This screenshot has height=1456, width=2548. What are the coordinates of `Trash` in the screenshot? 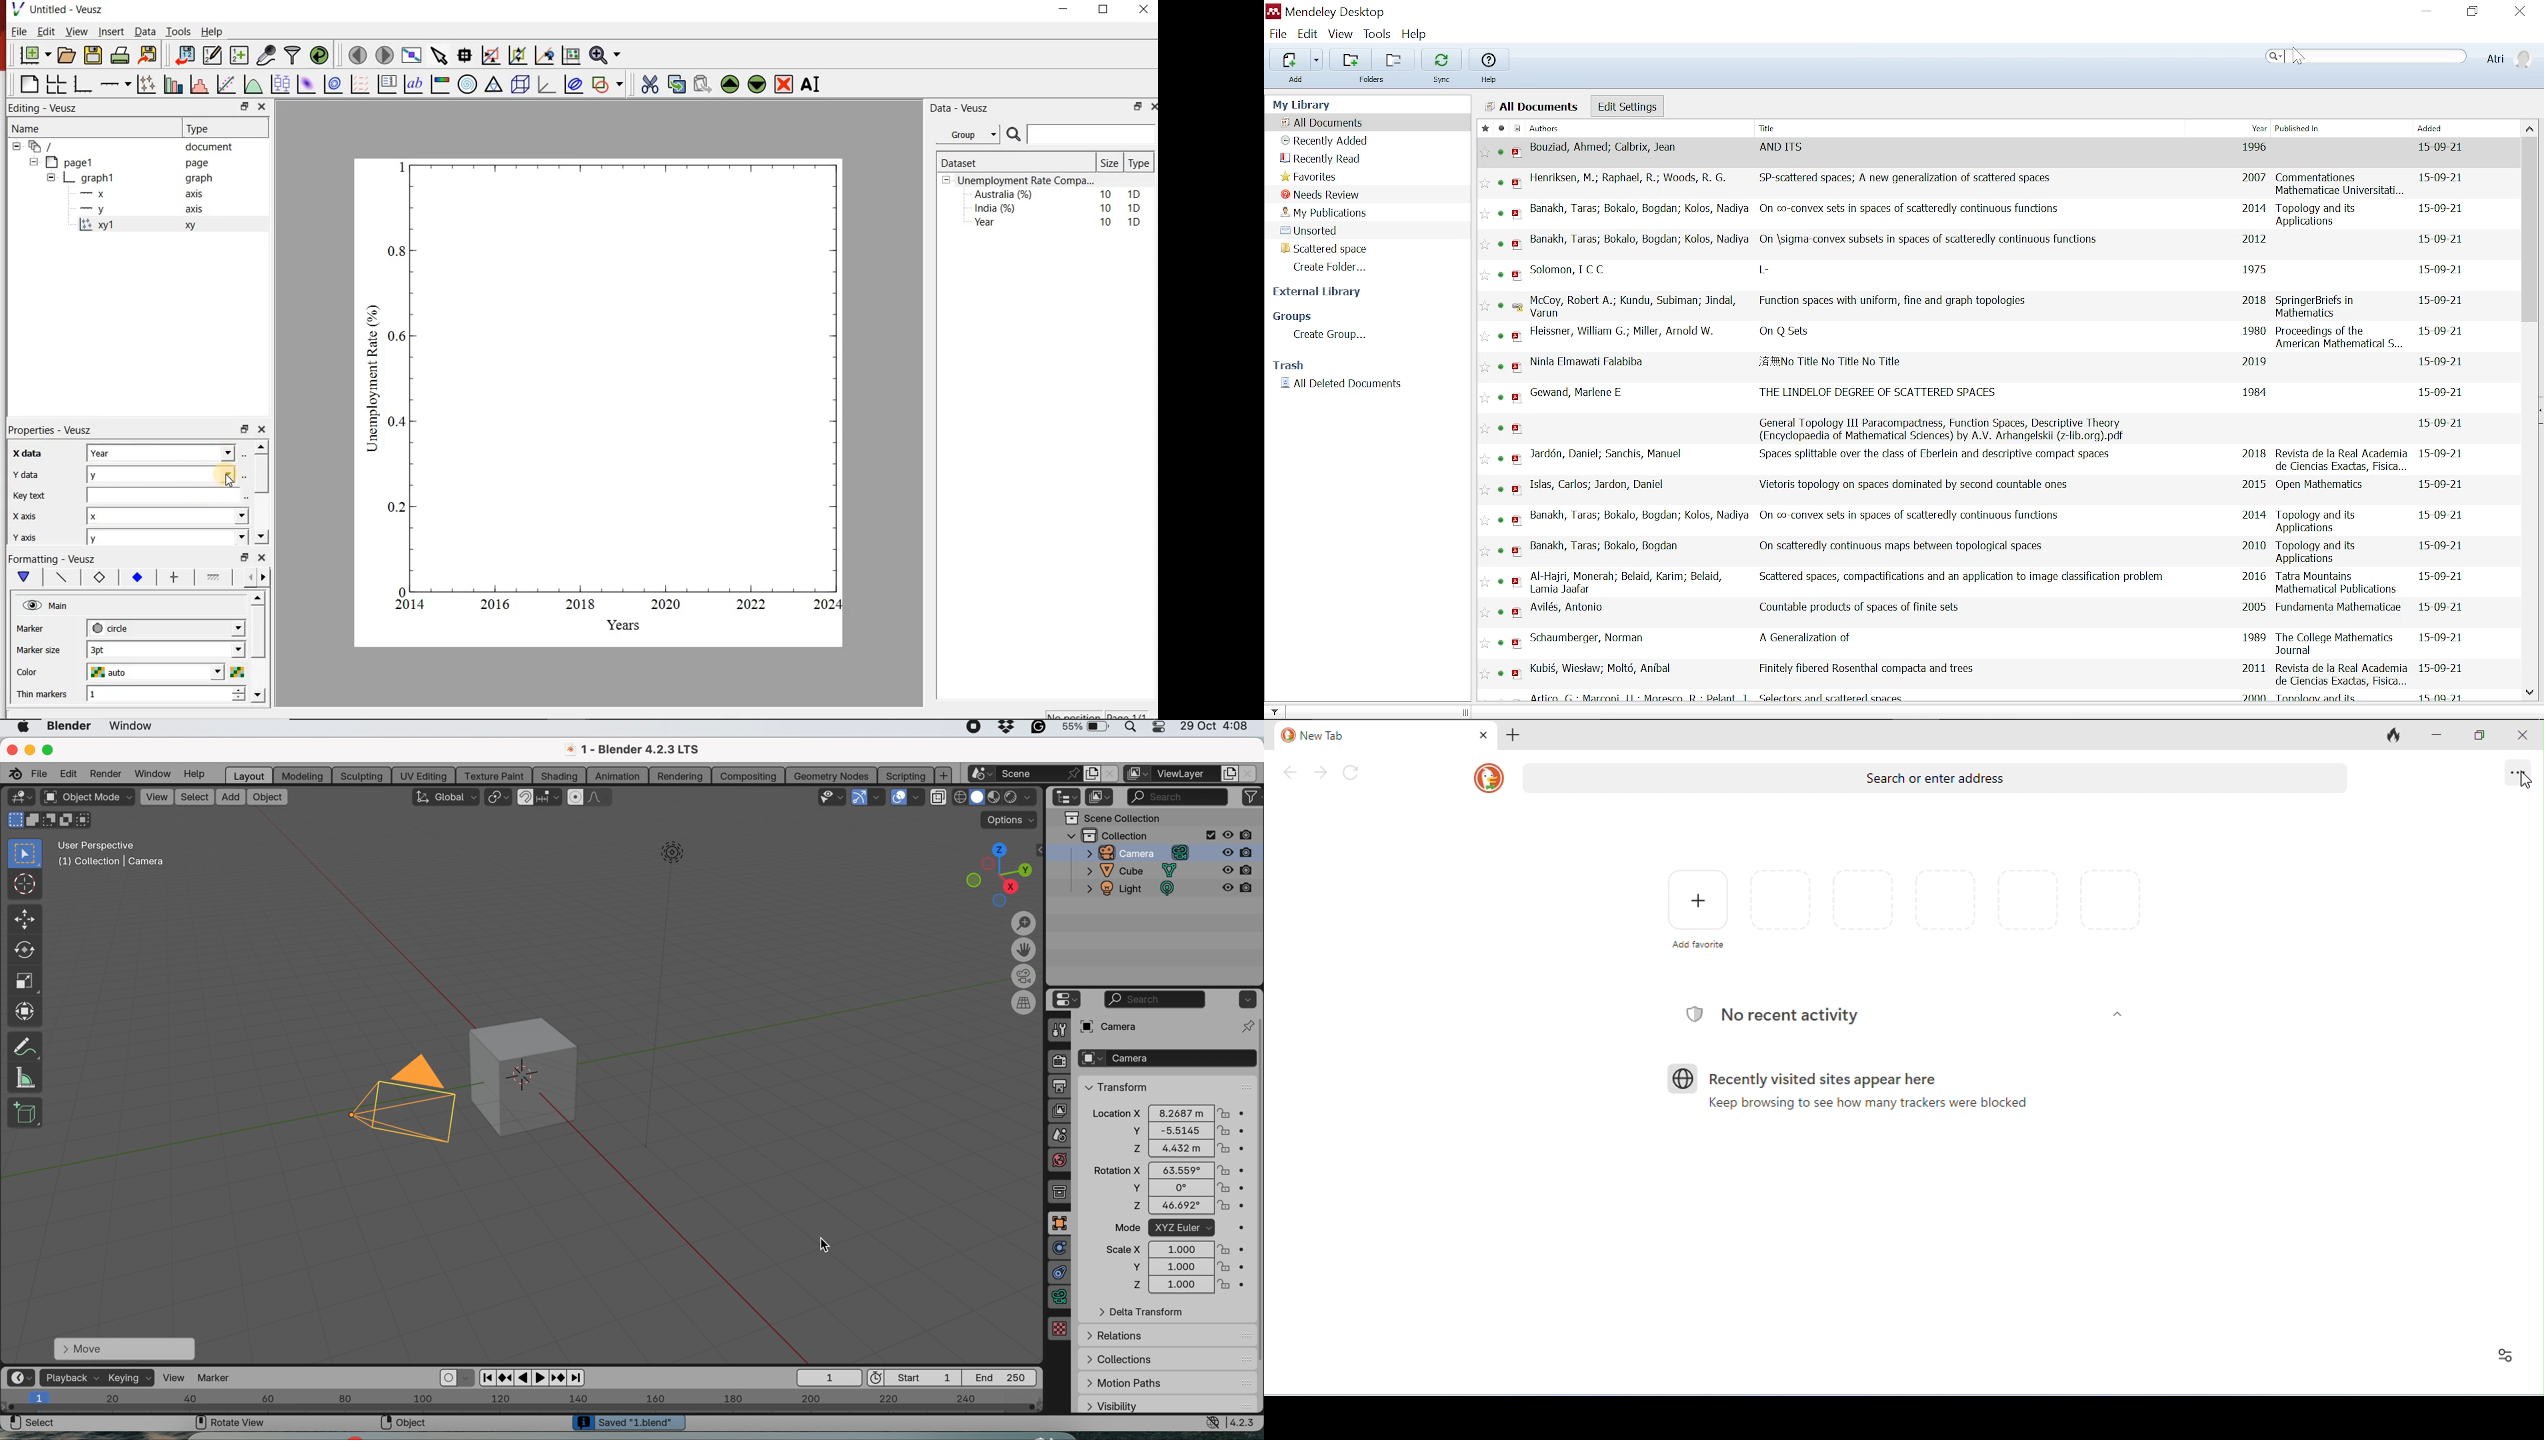 It's located at (1301, 365).